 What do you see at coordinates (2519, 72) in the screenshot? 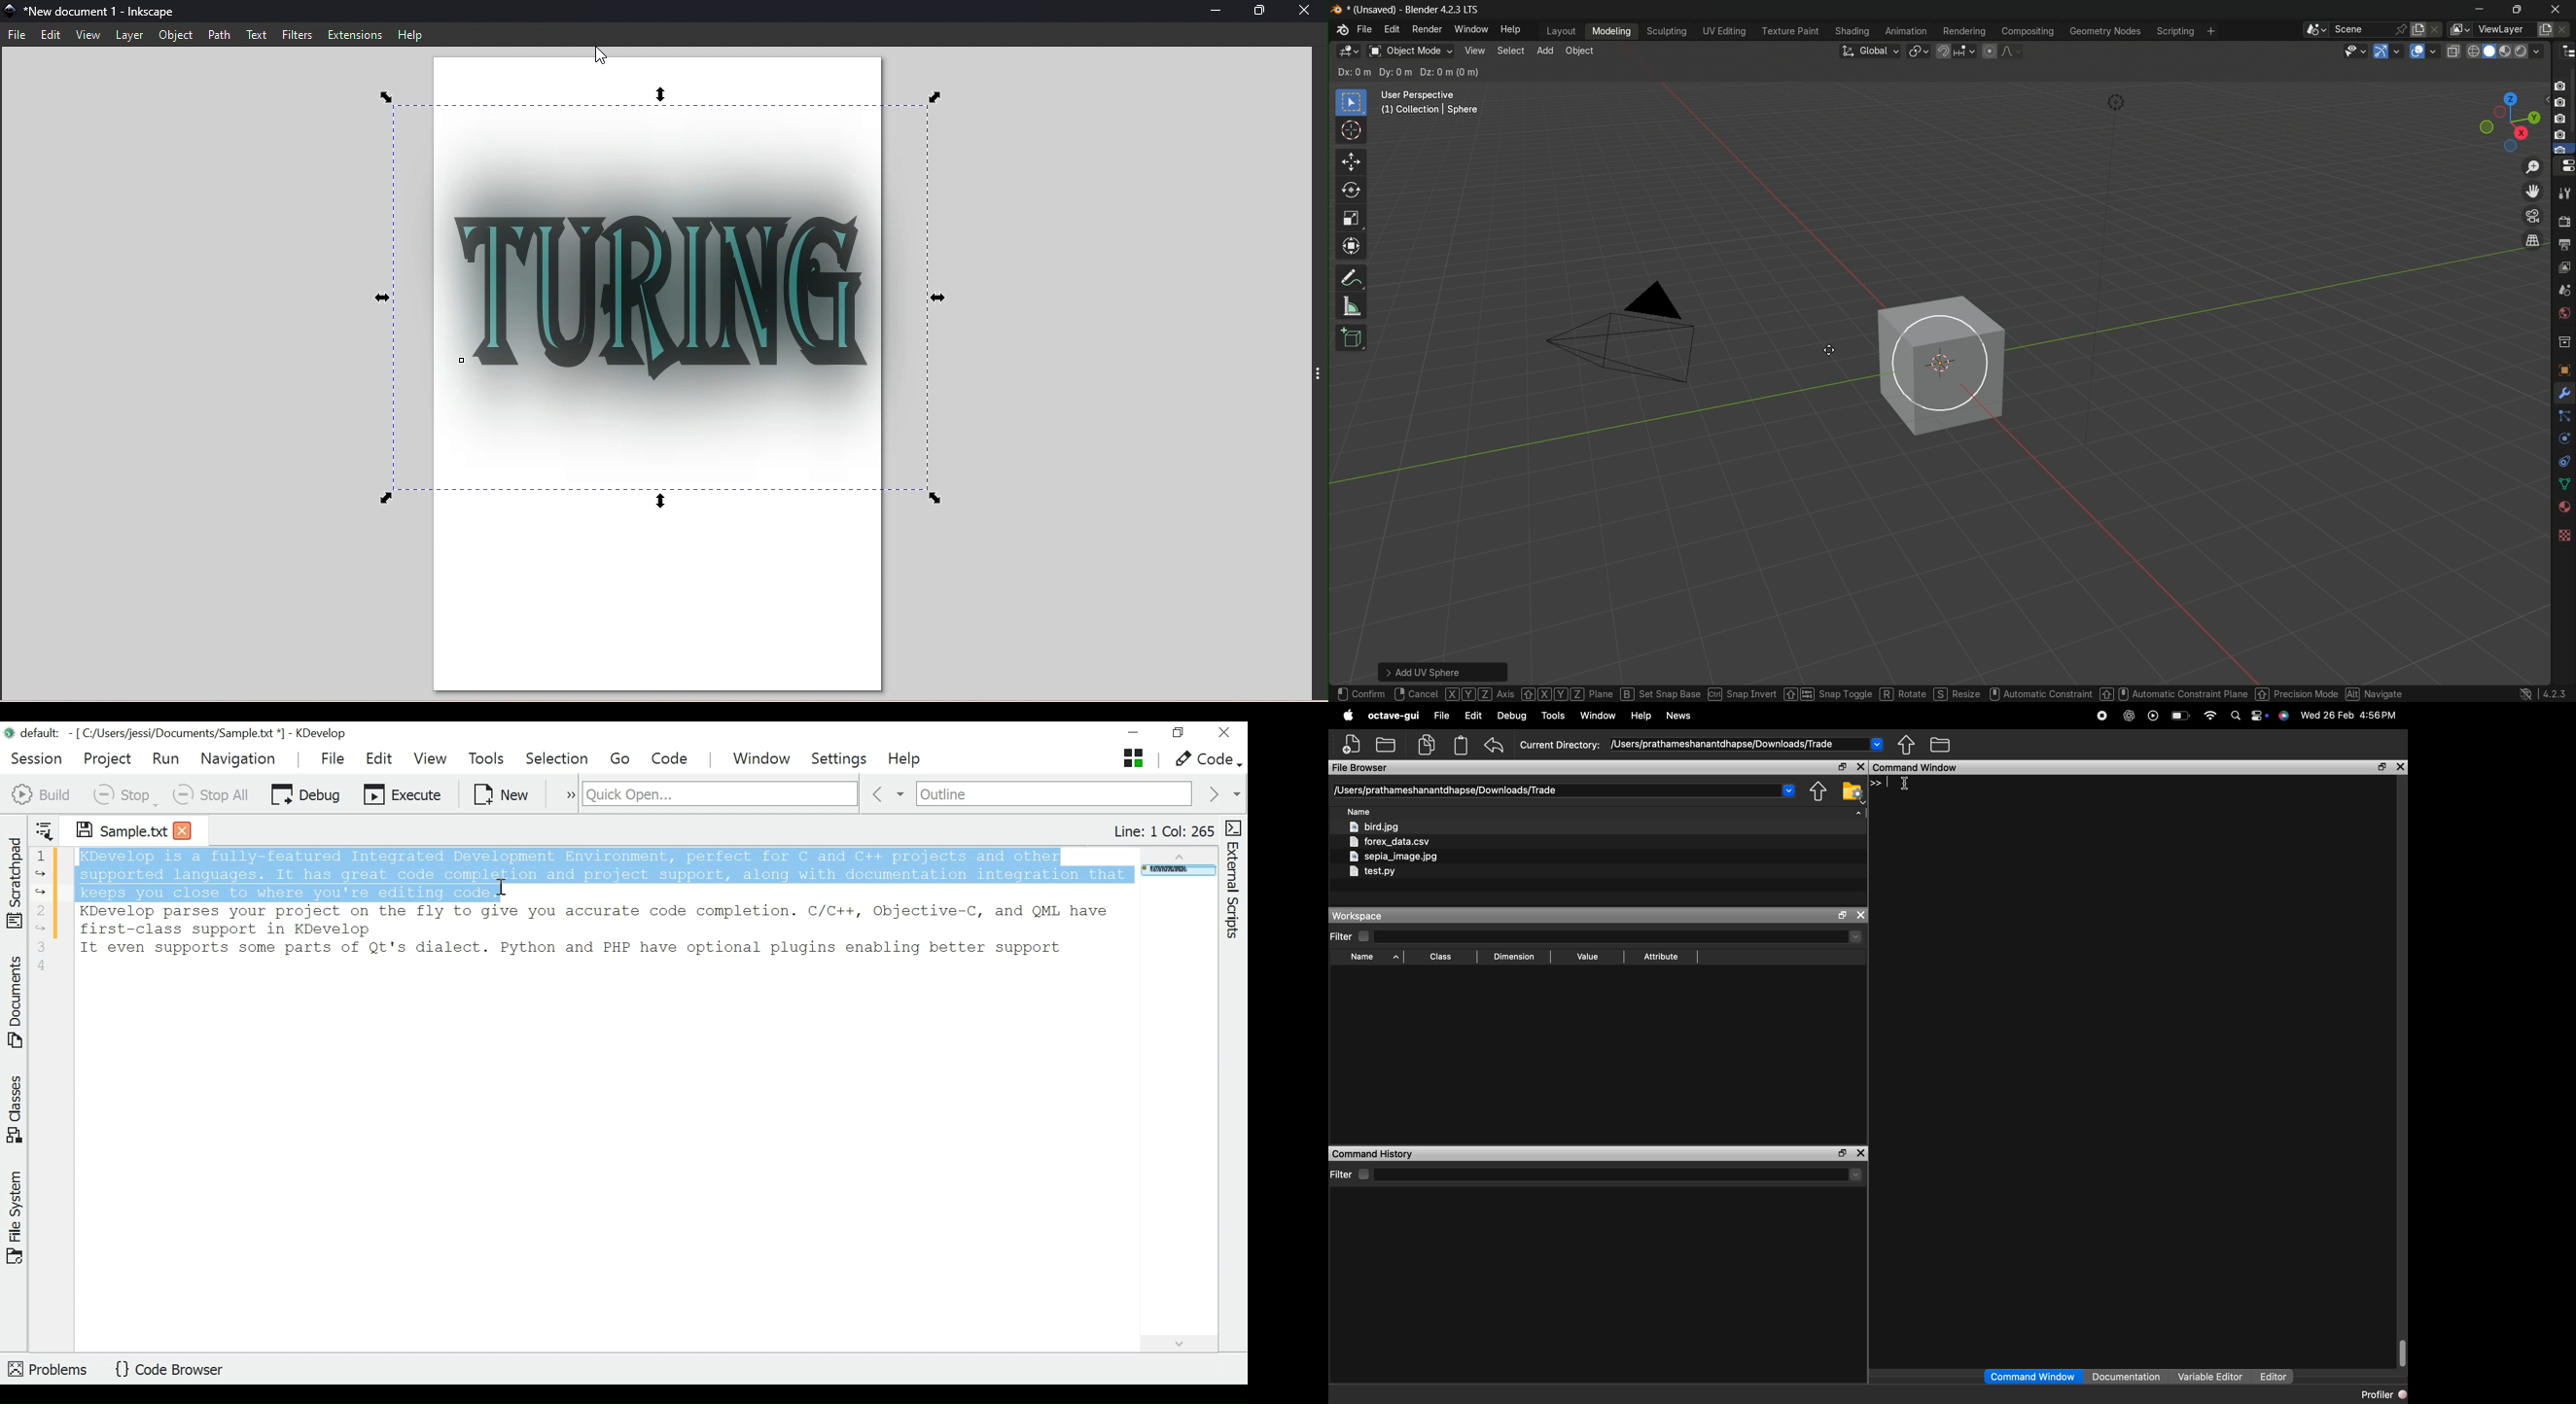
I see `options` at bounding box center [2519, 72].